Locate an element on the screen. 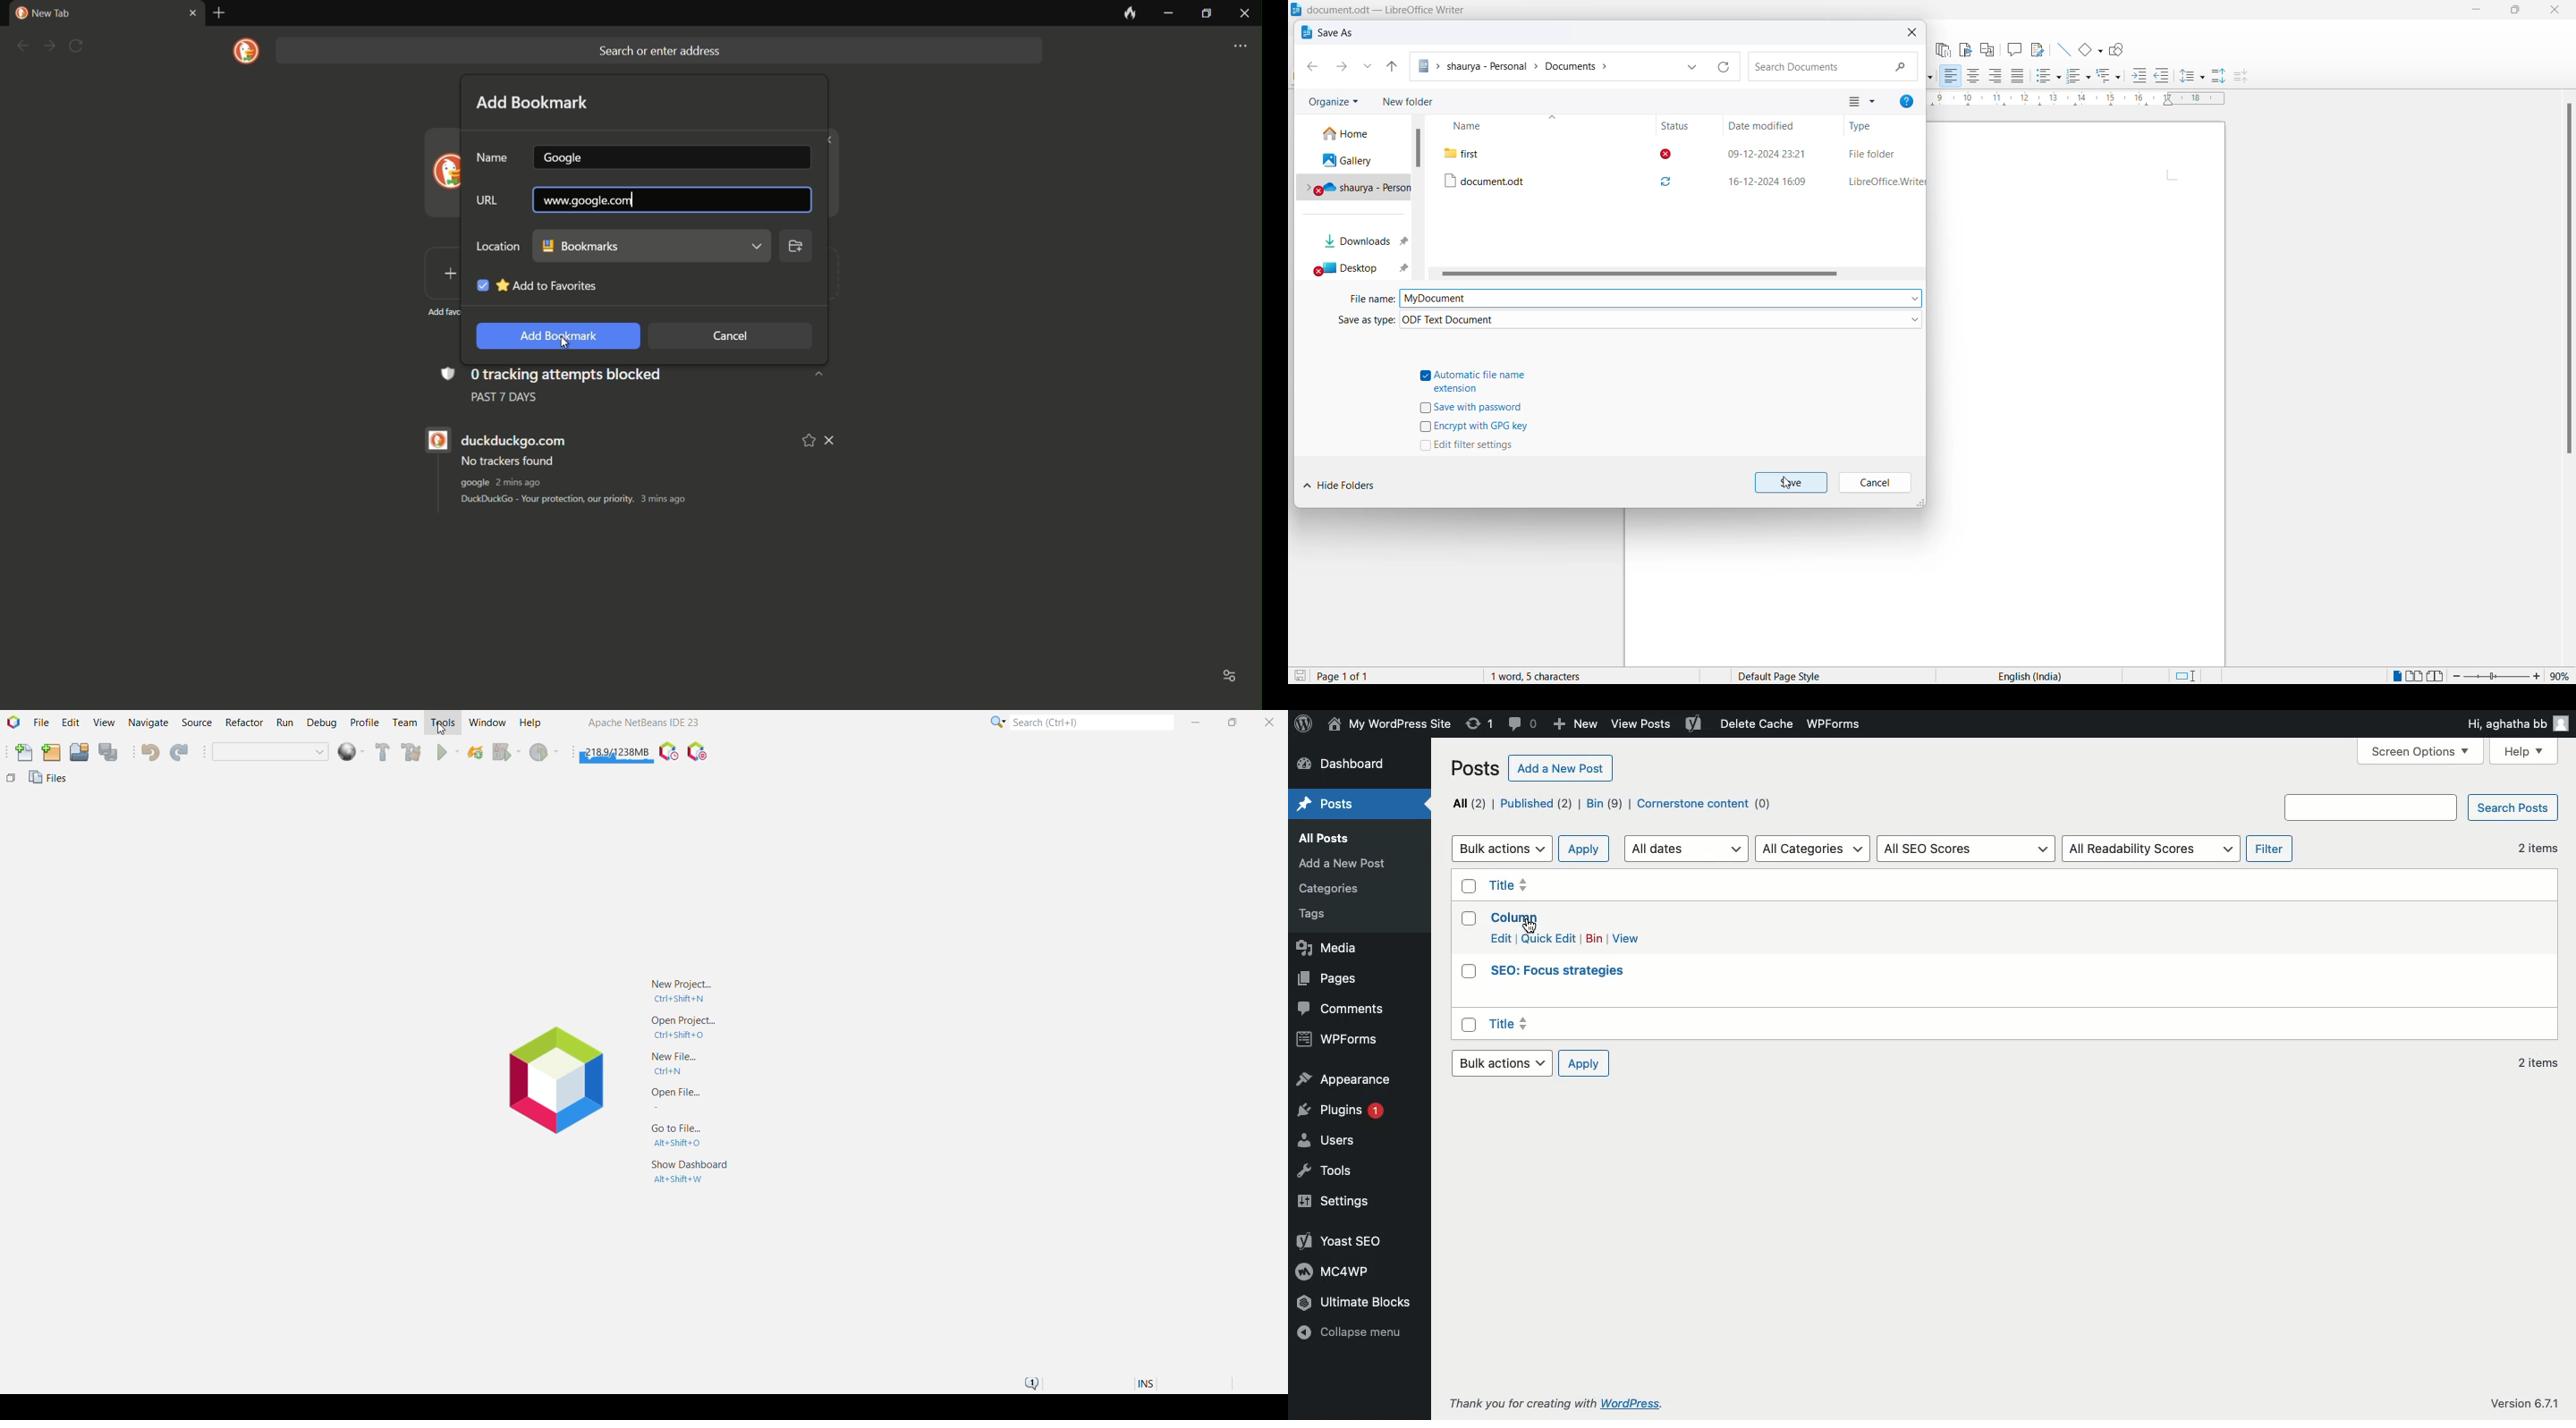  All is located at coordinates (1468, 802).